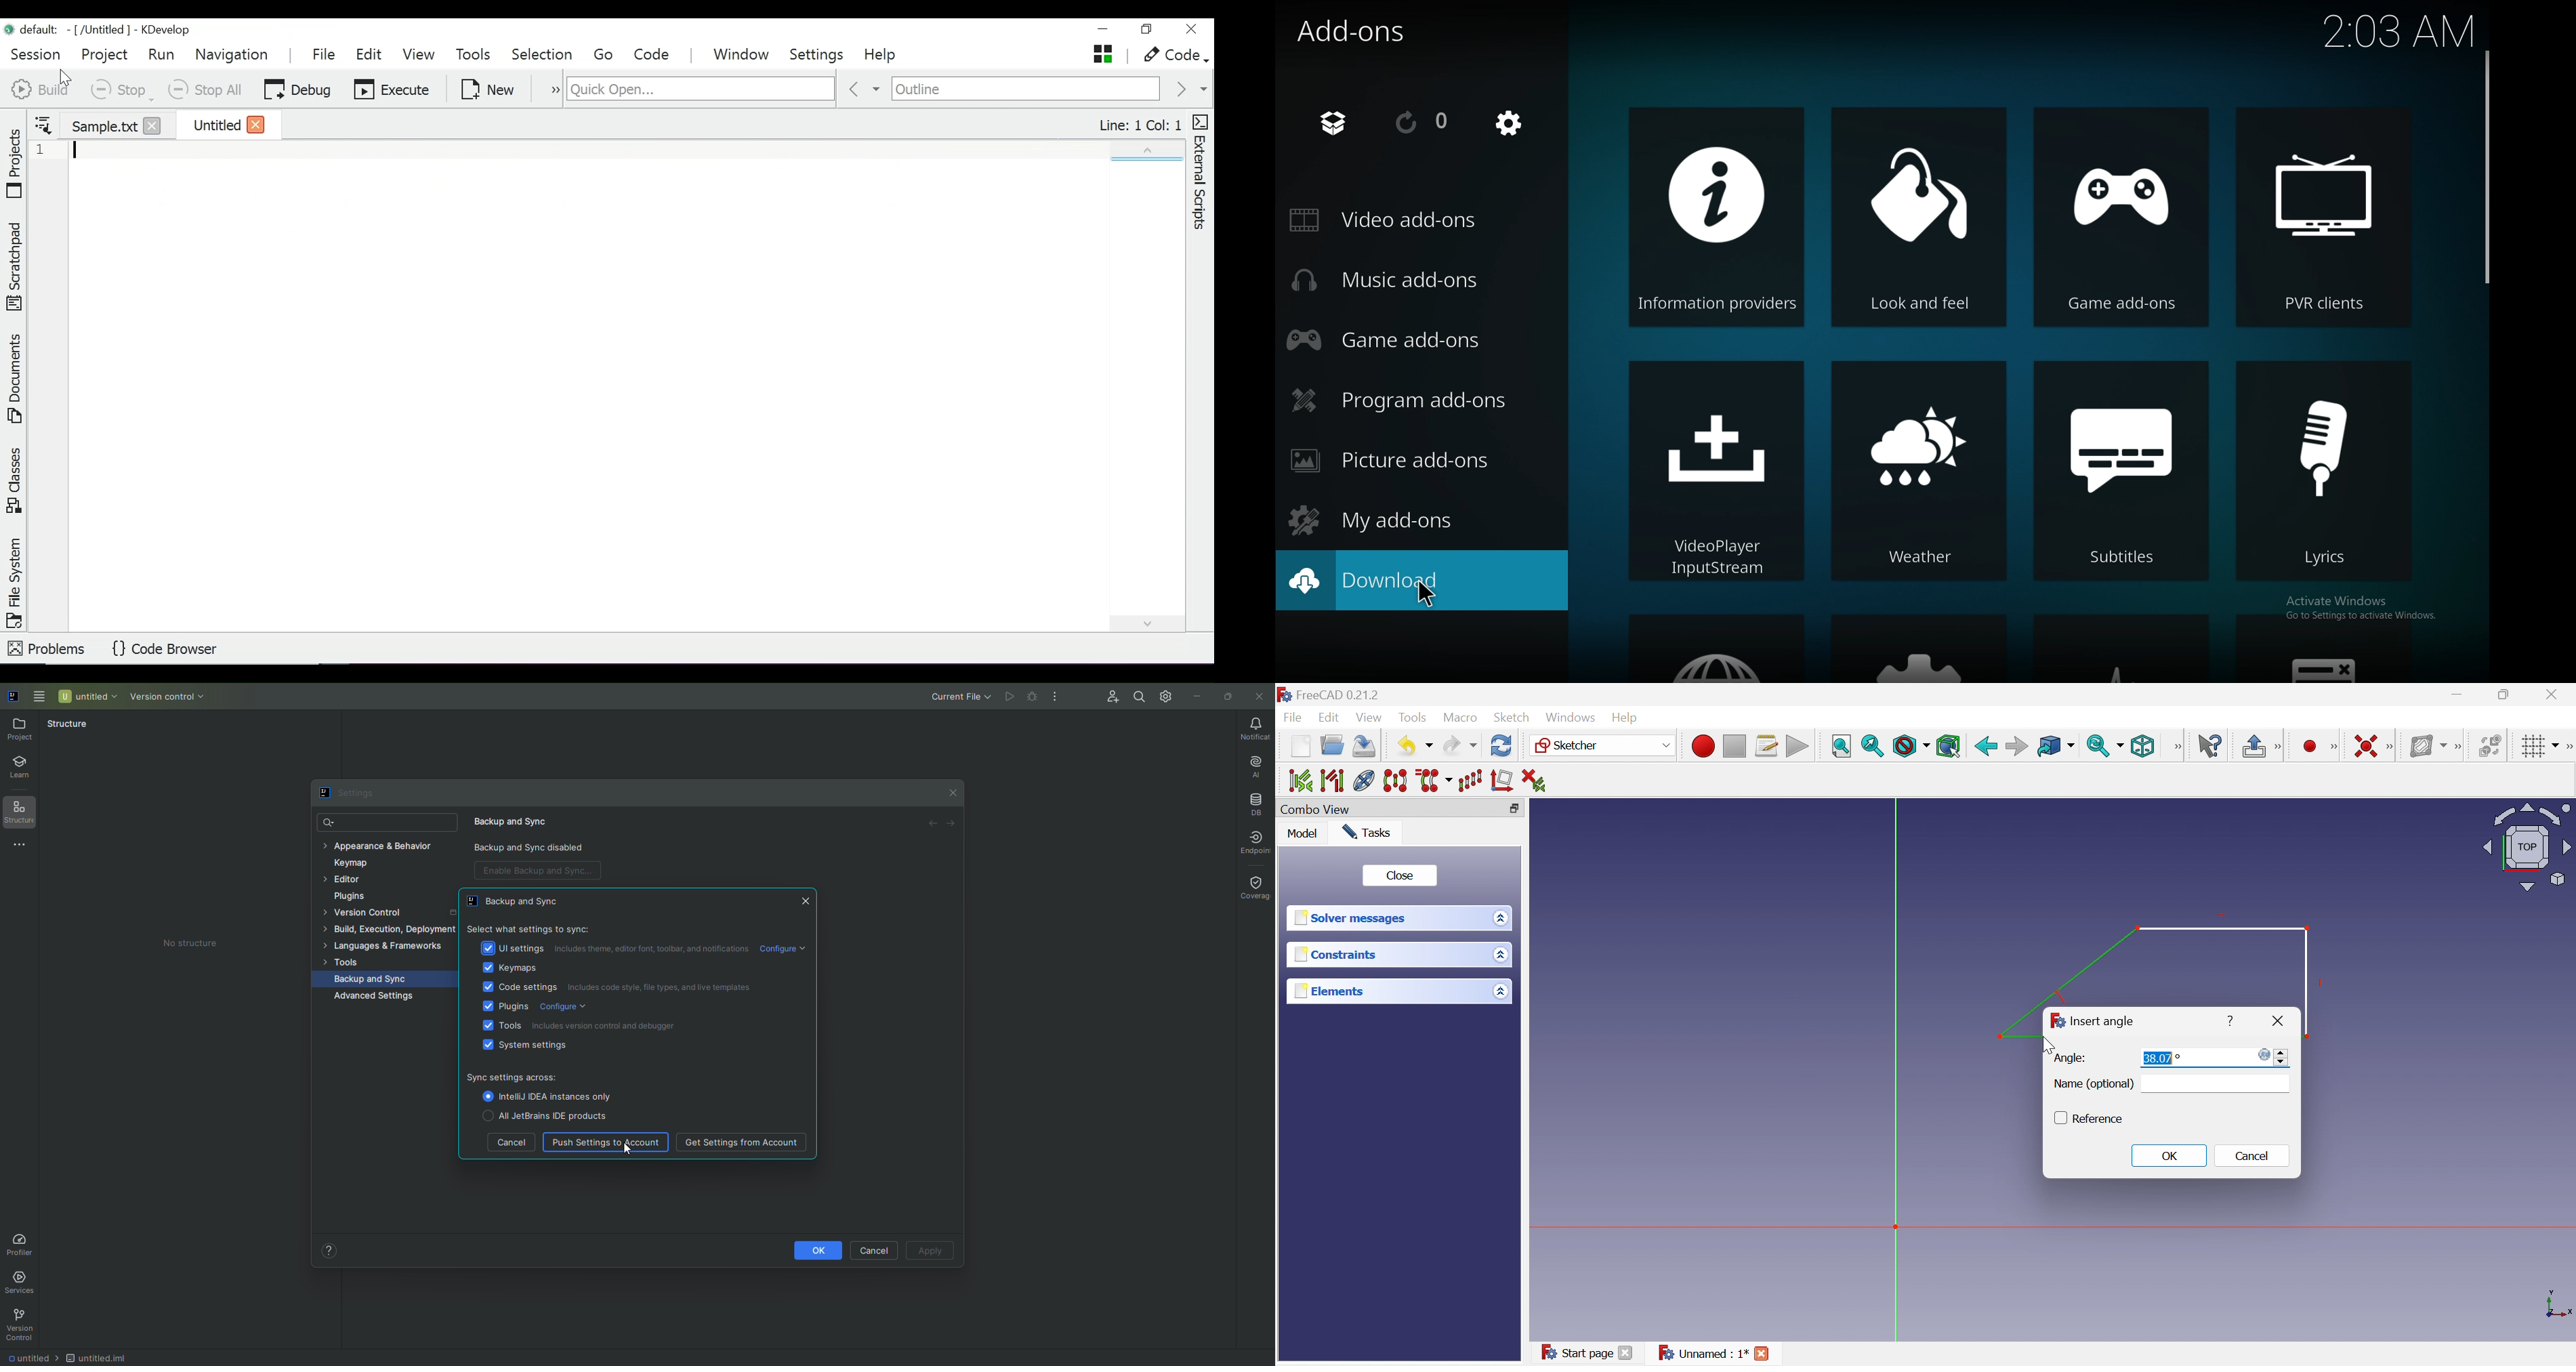 The height and width of the screenshot is (1372, 2576). I want to click on Sketch, so click(1513, 718).